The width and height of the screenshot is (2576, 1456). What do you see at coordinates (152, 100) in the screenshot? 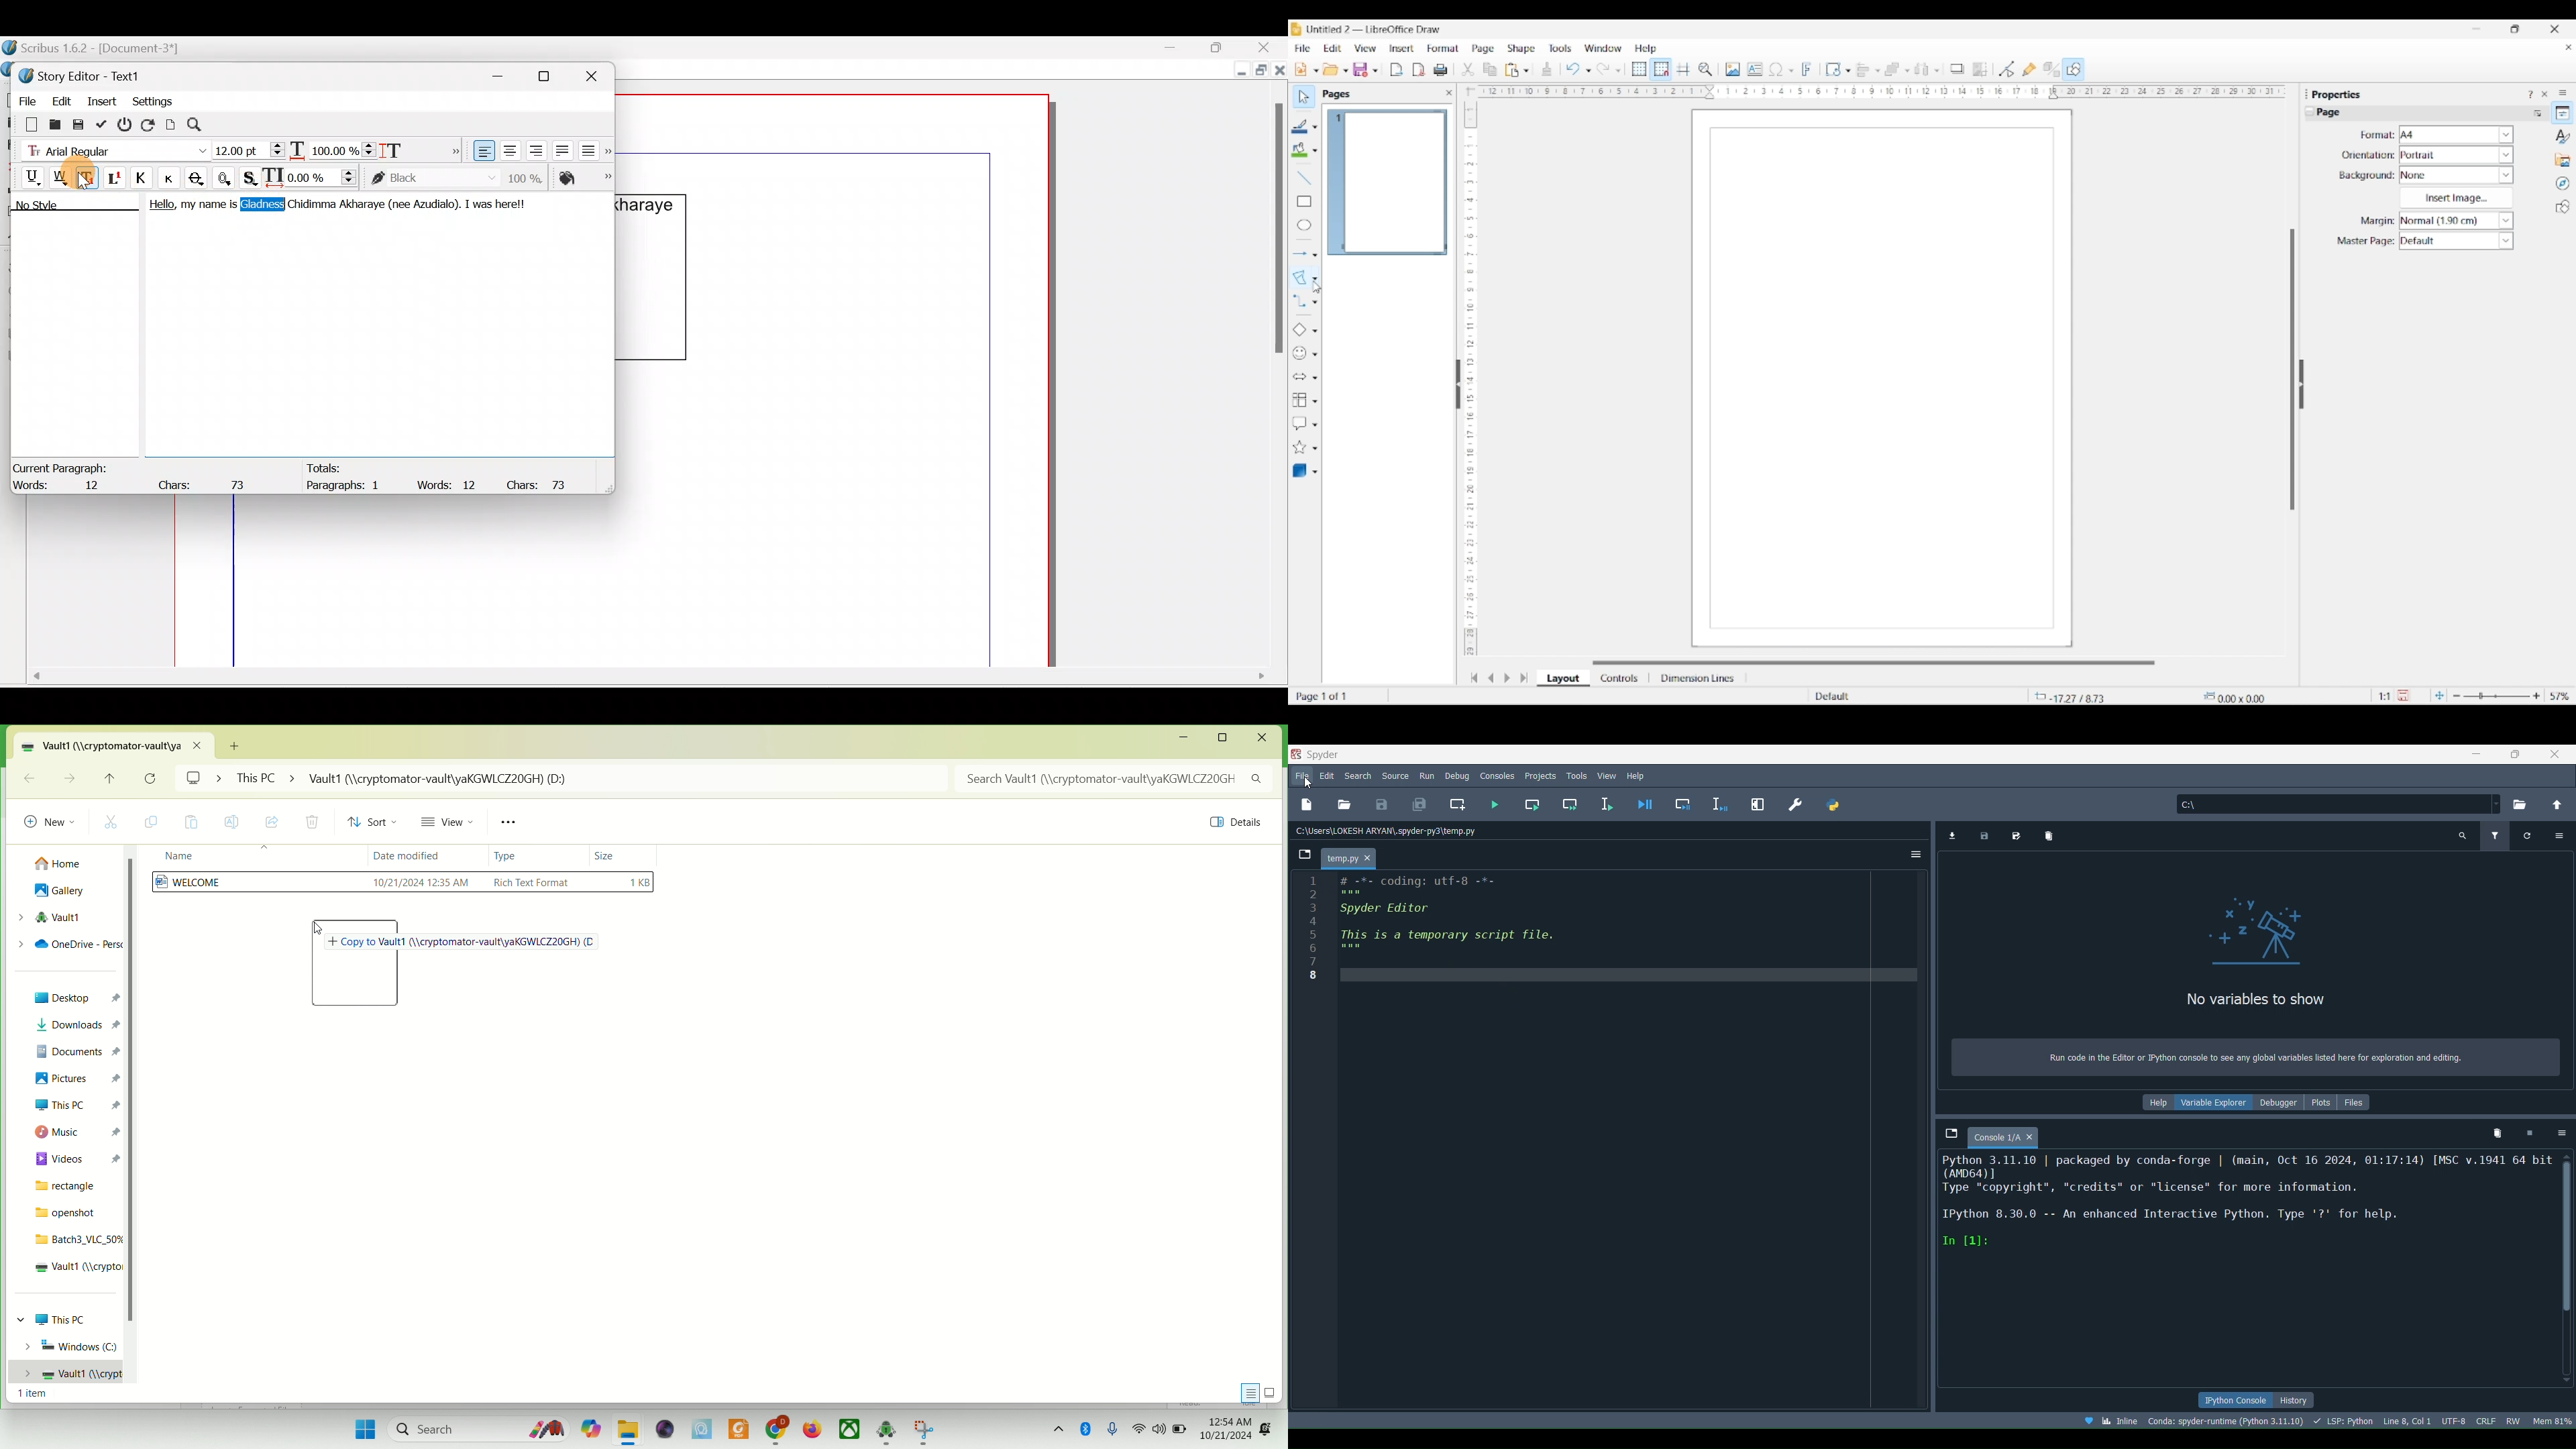
I see `Settings` at bounding box center [152, 100].